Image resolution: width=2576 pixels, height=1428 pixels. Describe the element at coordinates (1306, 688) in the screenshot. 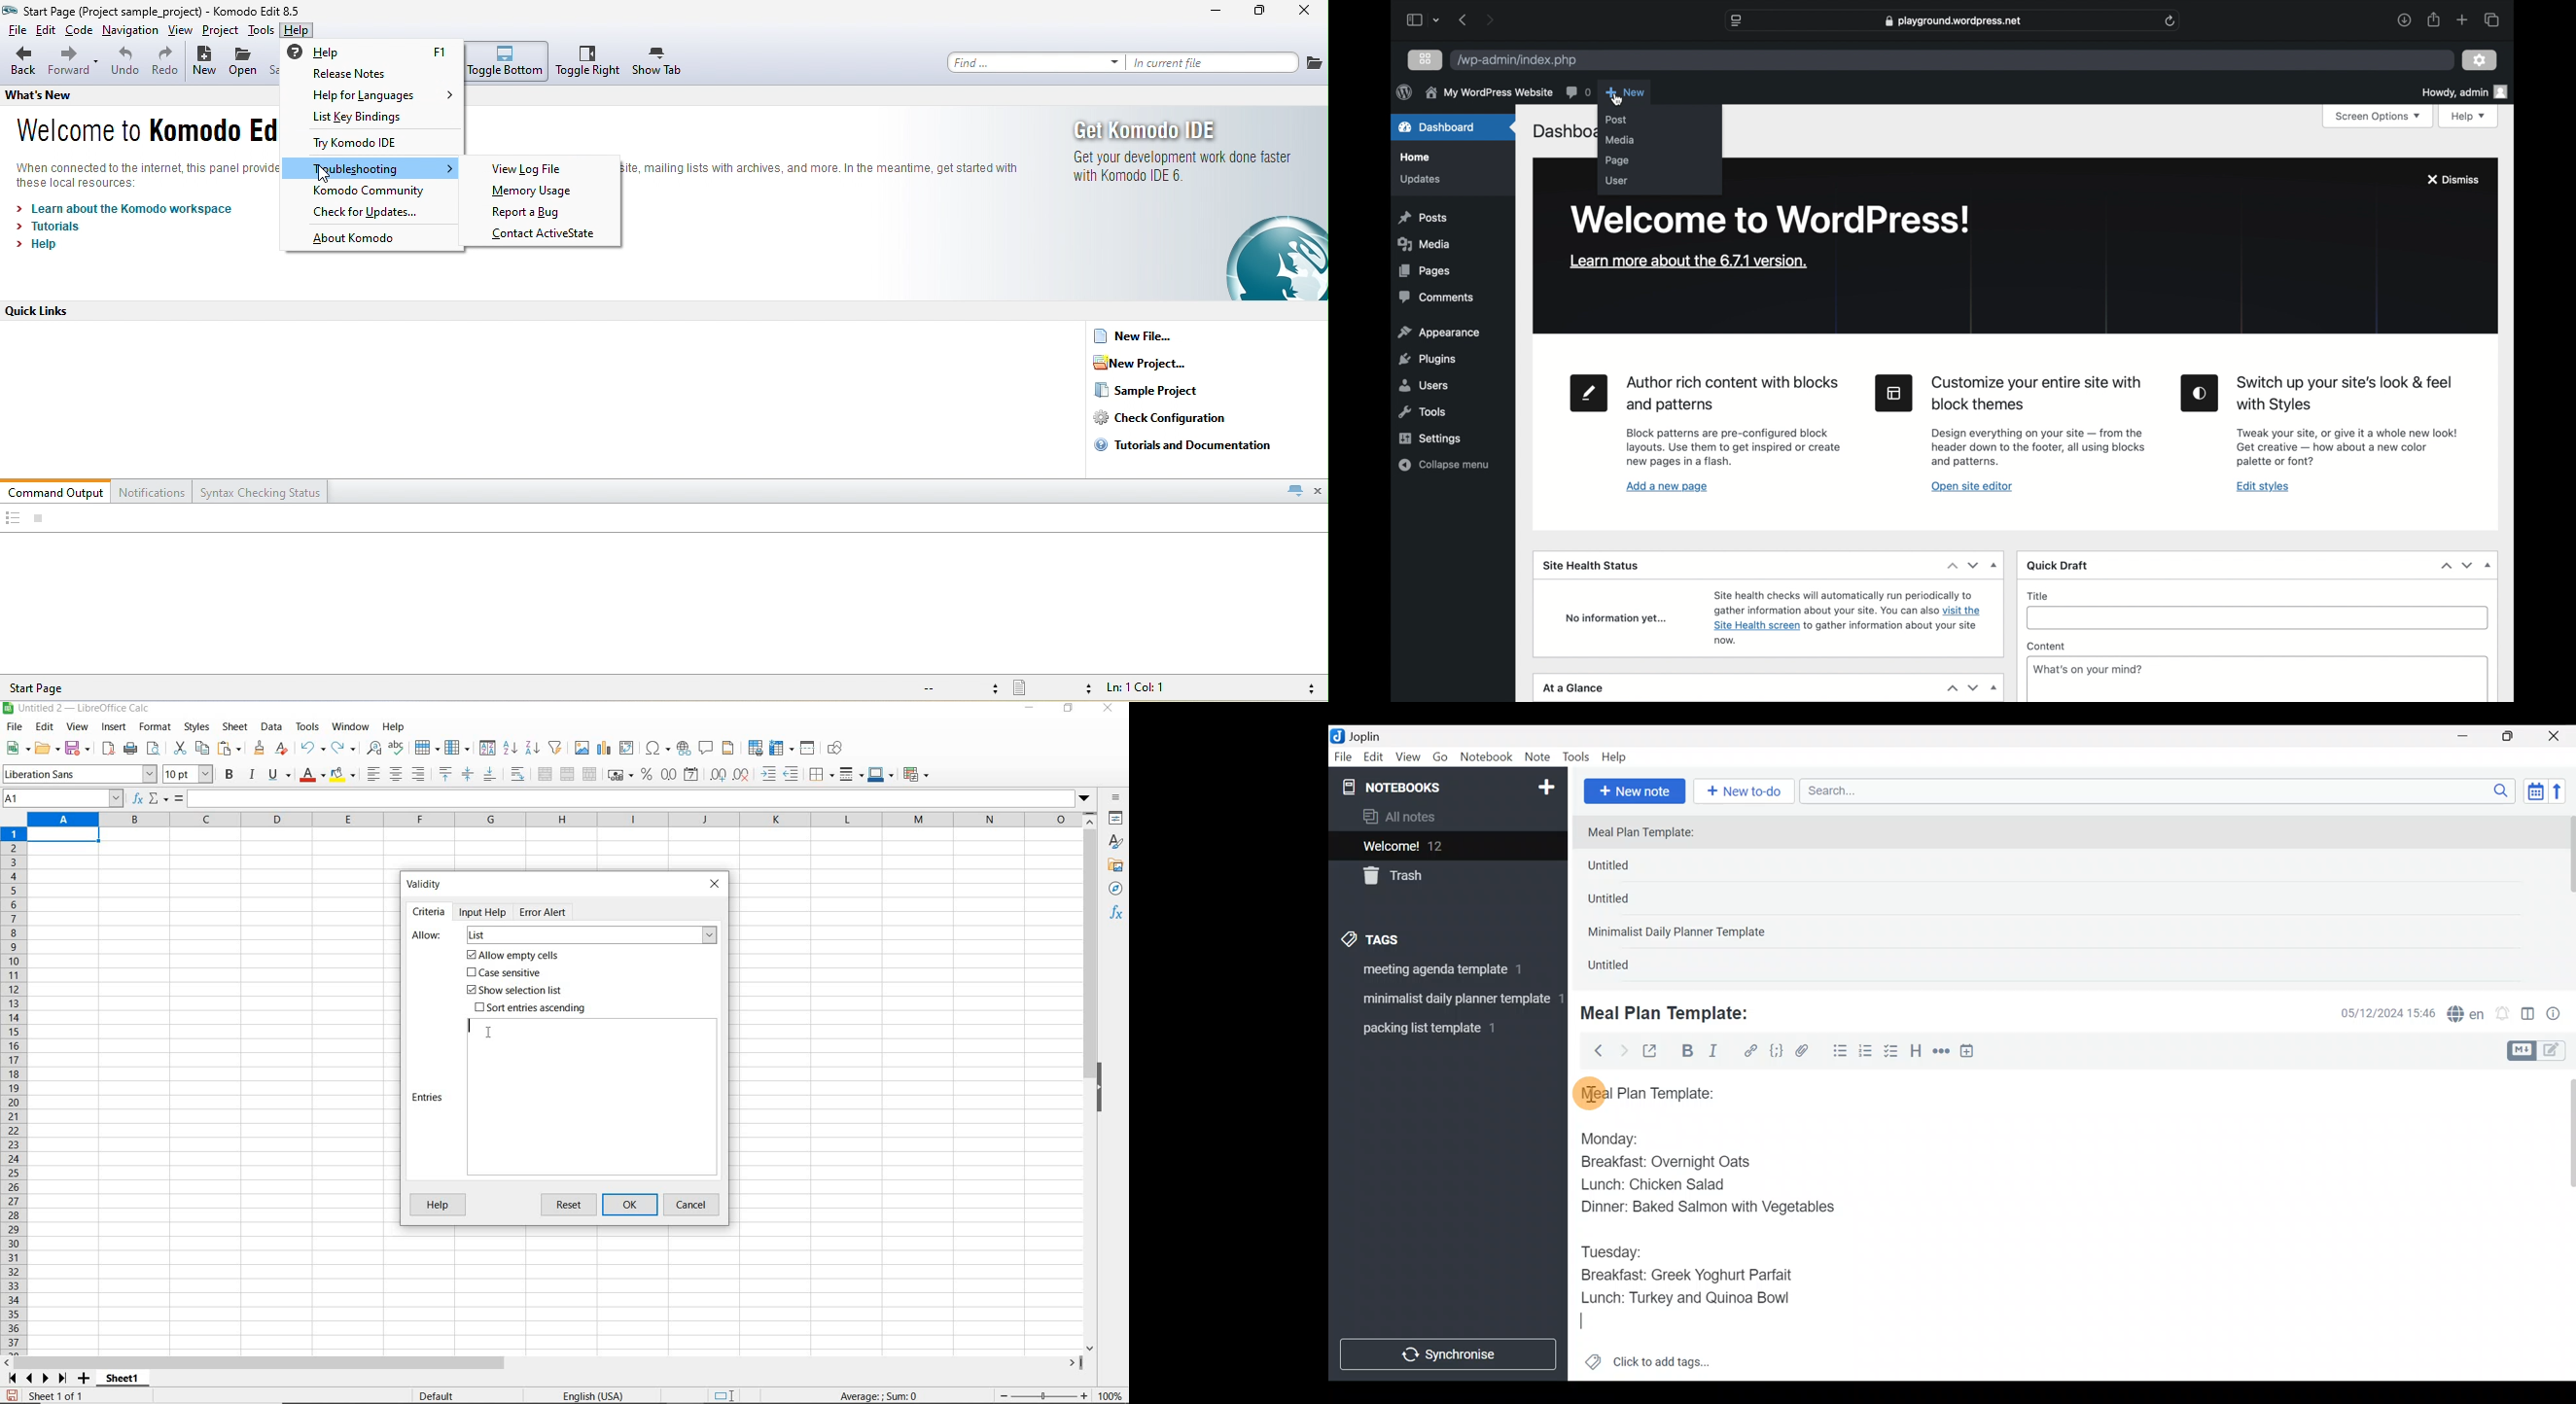

I see `syntax checking` at that location.